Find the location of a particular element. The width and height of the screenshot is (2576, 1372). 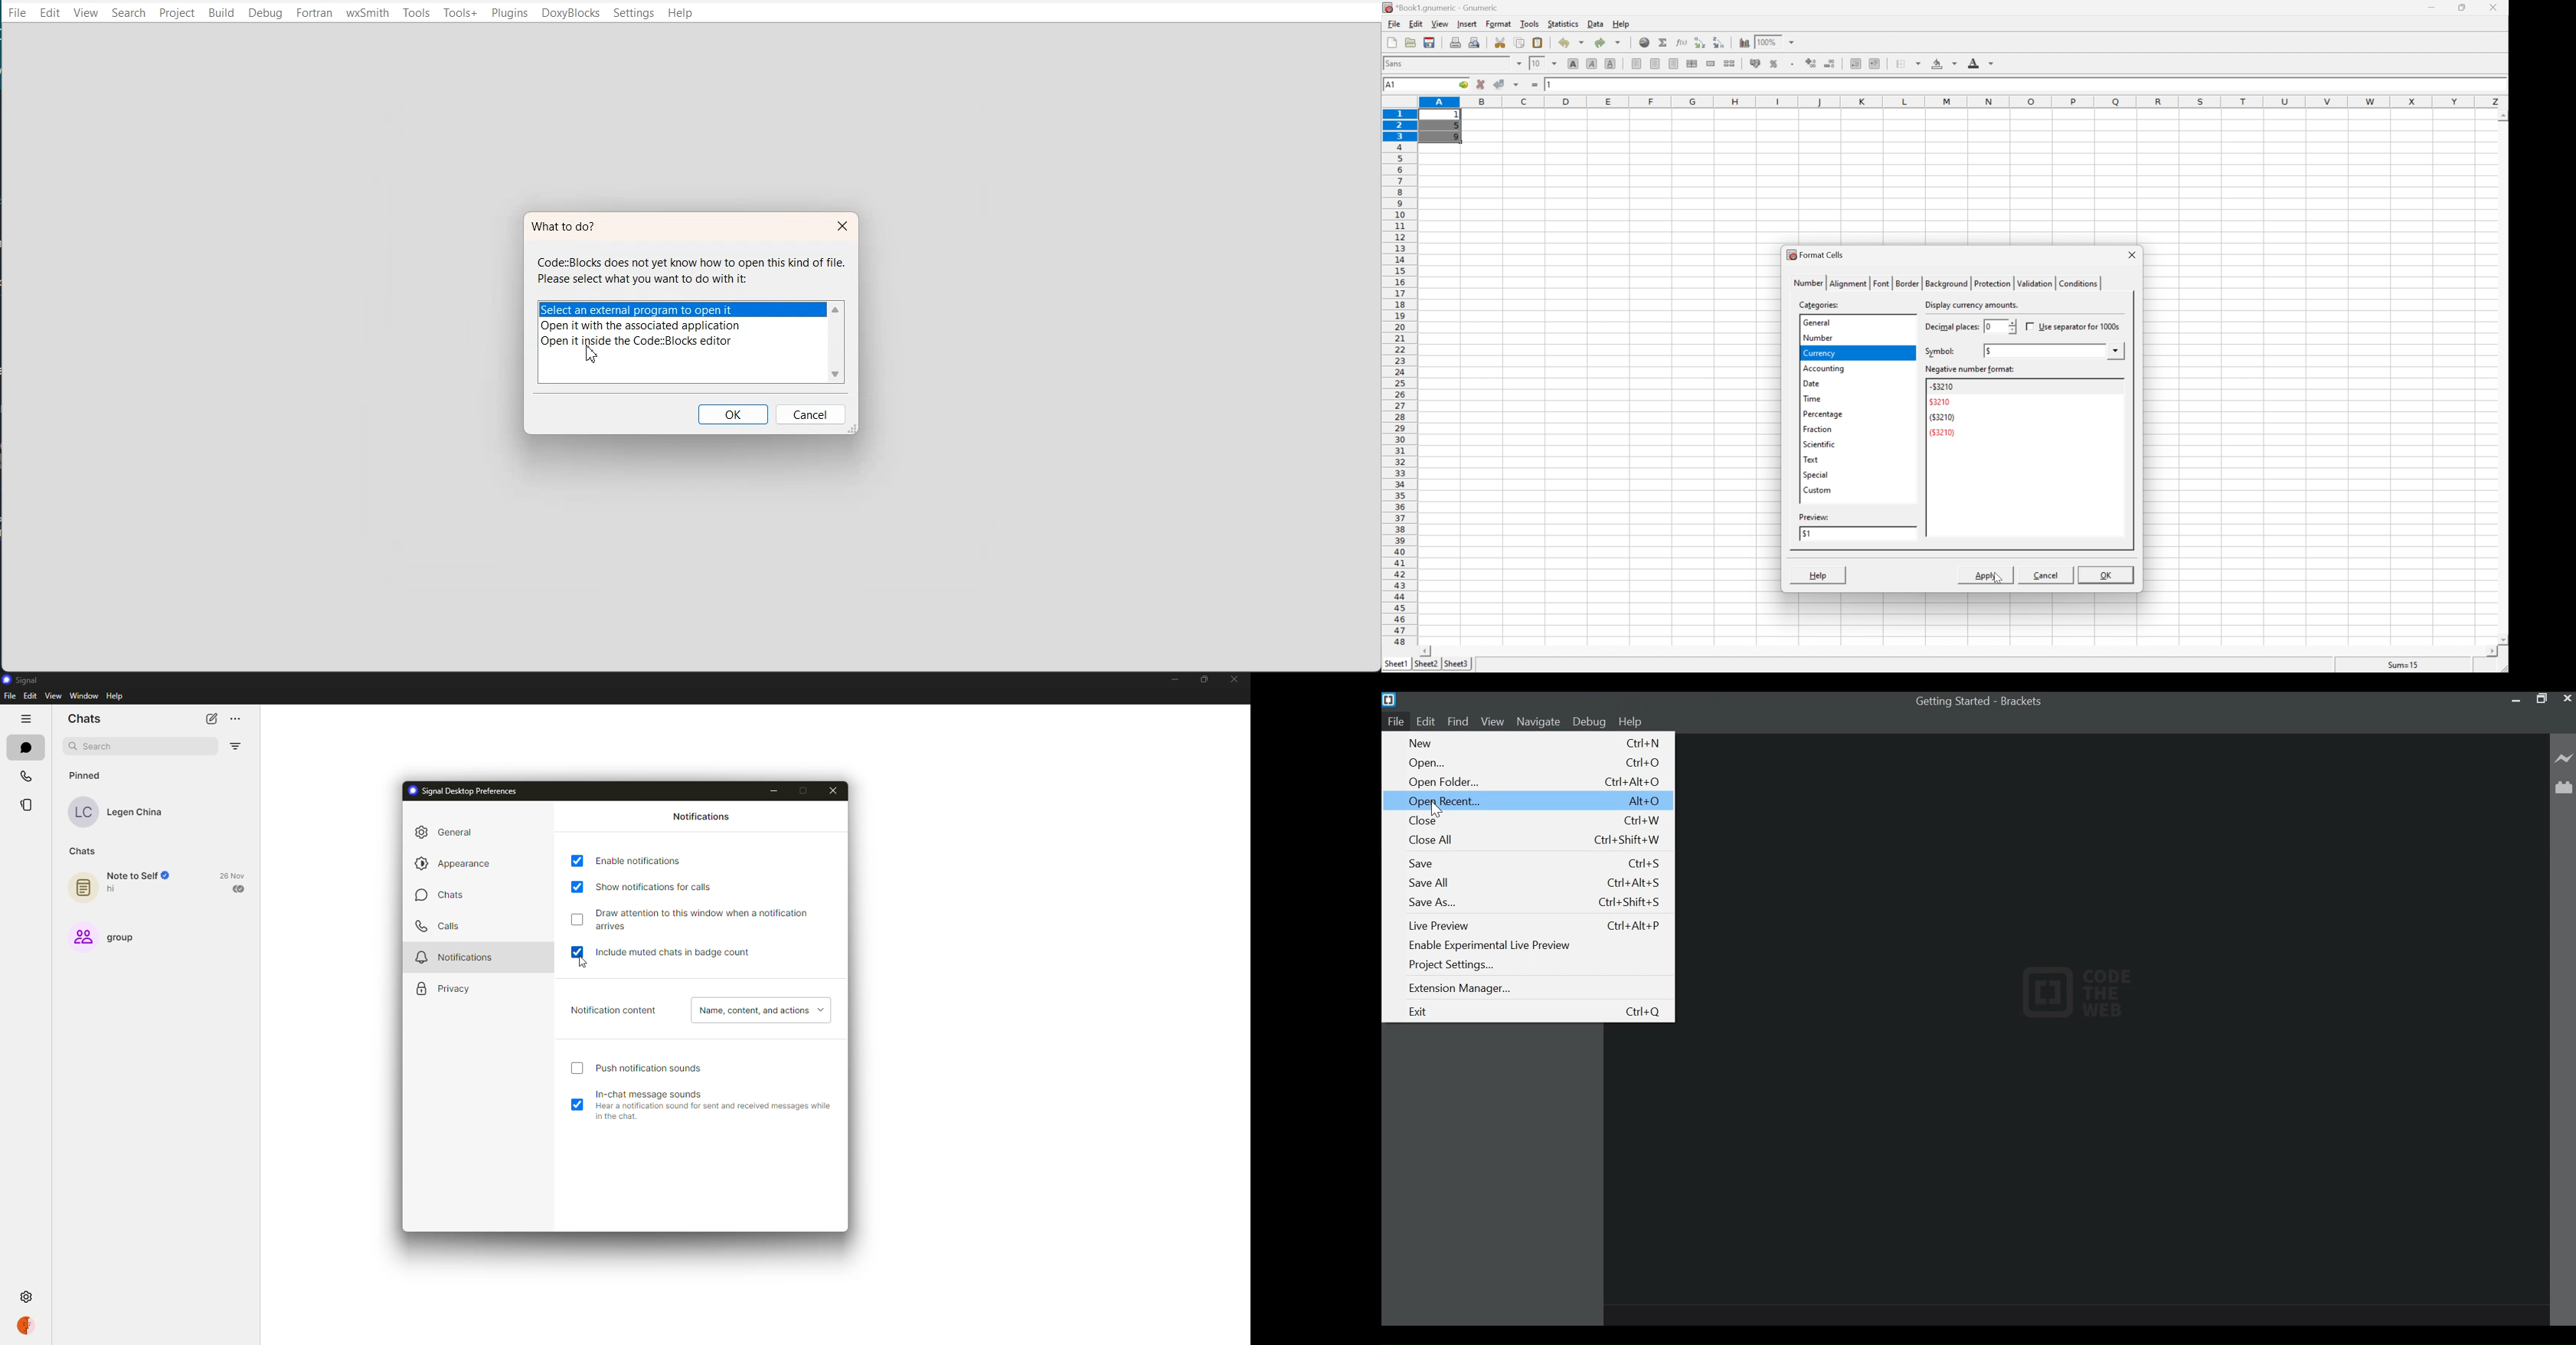

sum=15 is located at coordinates (2404, 664).